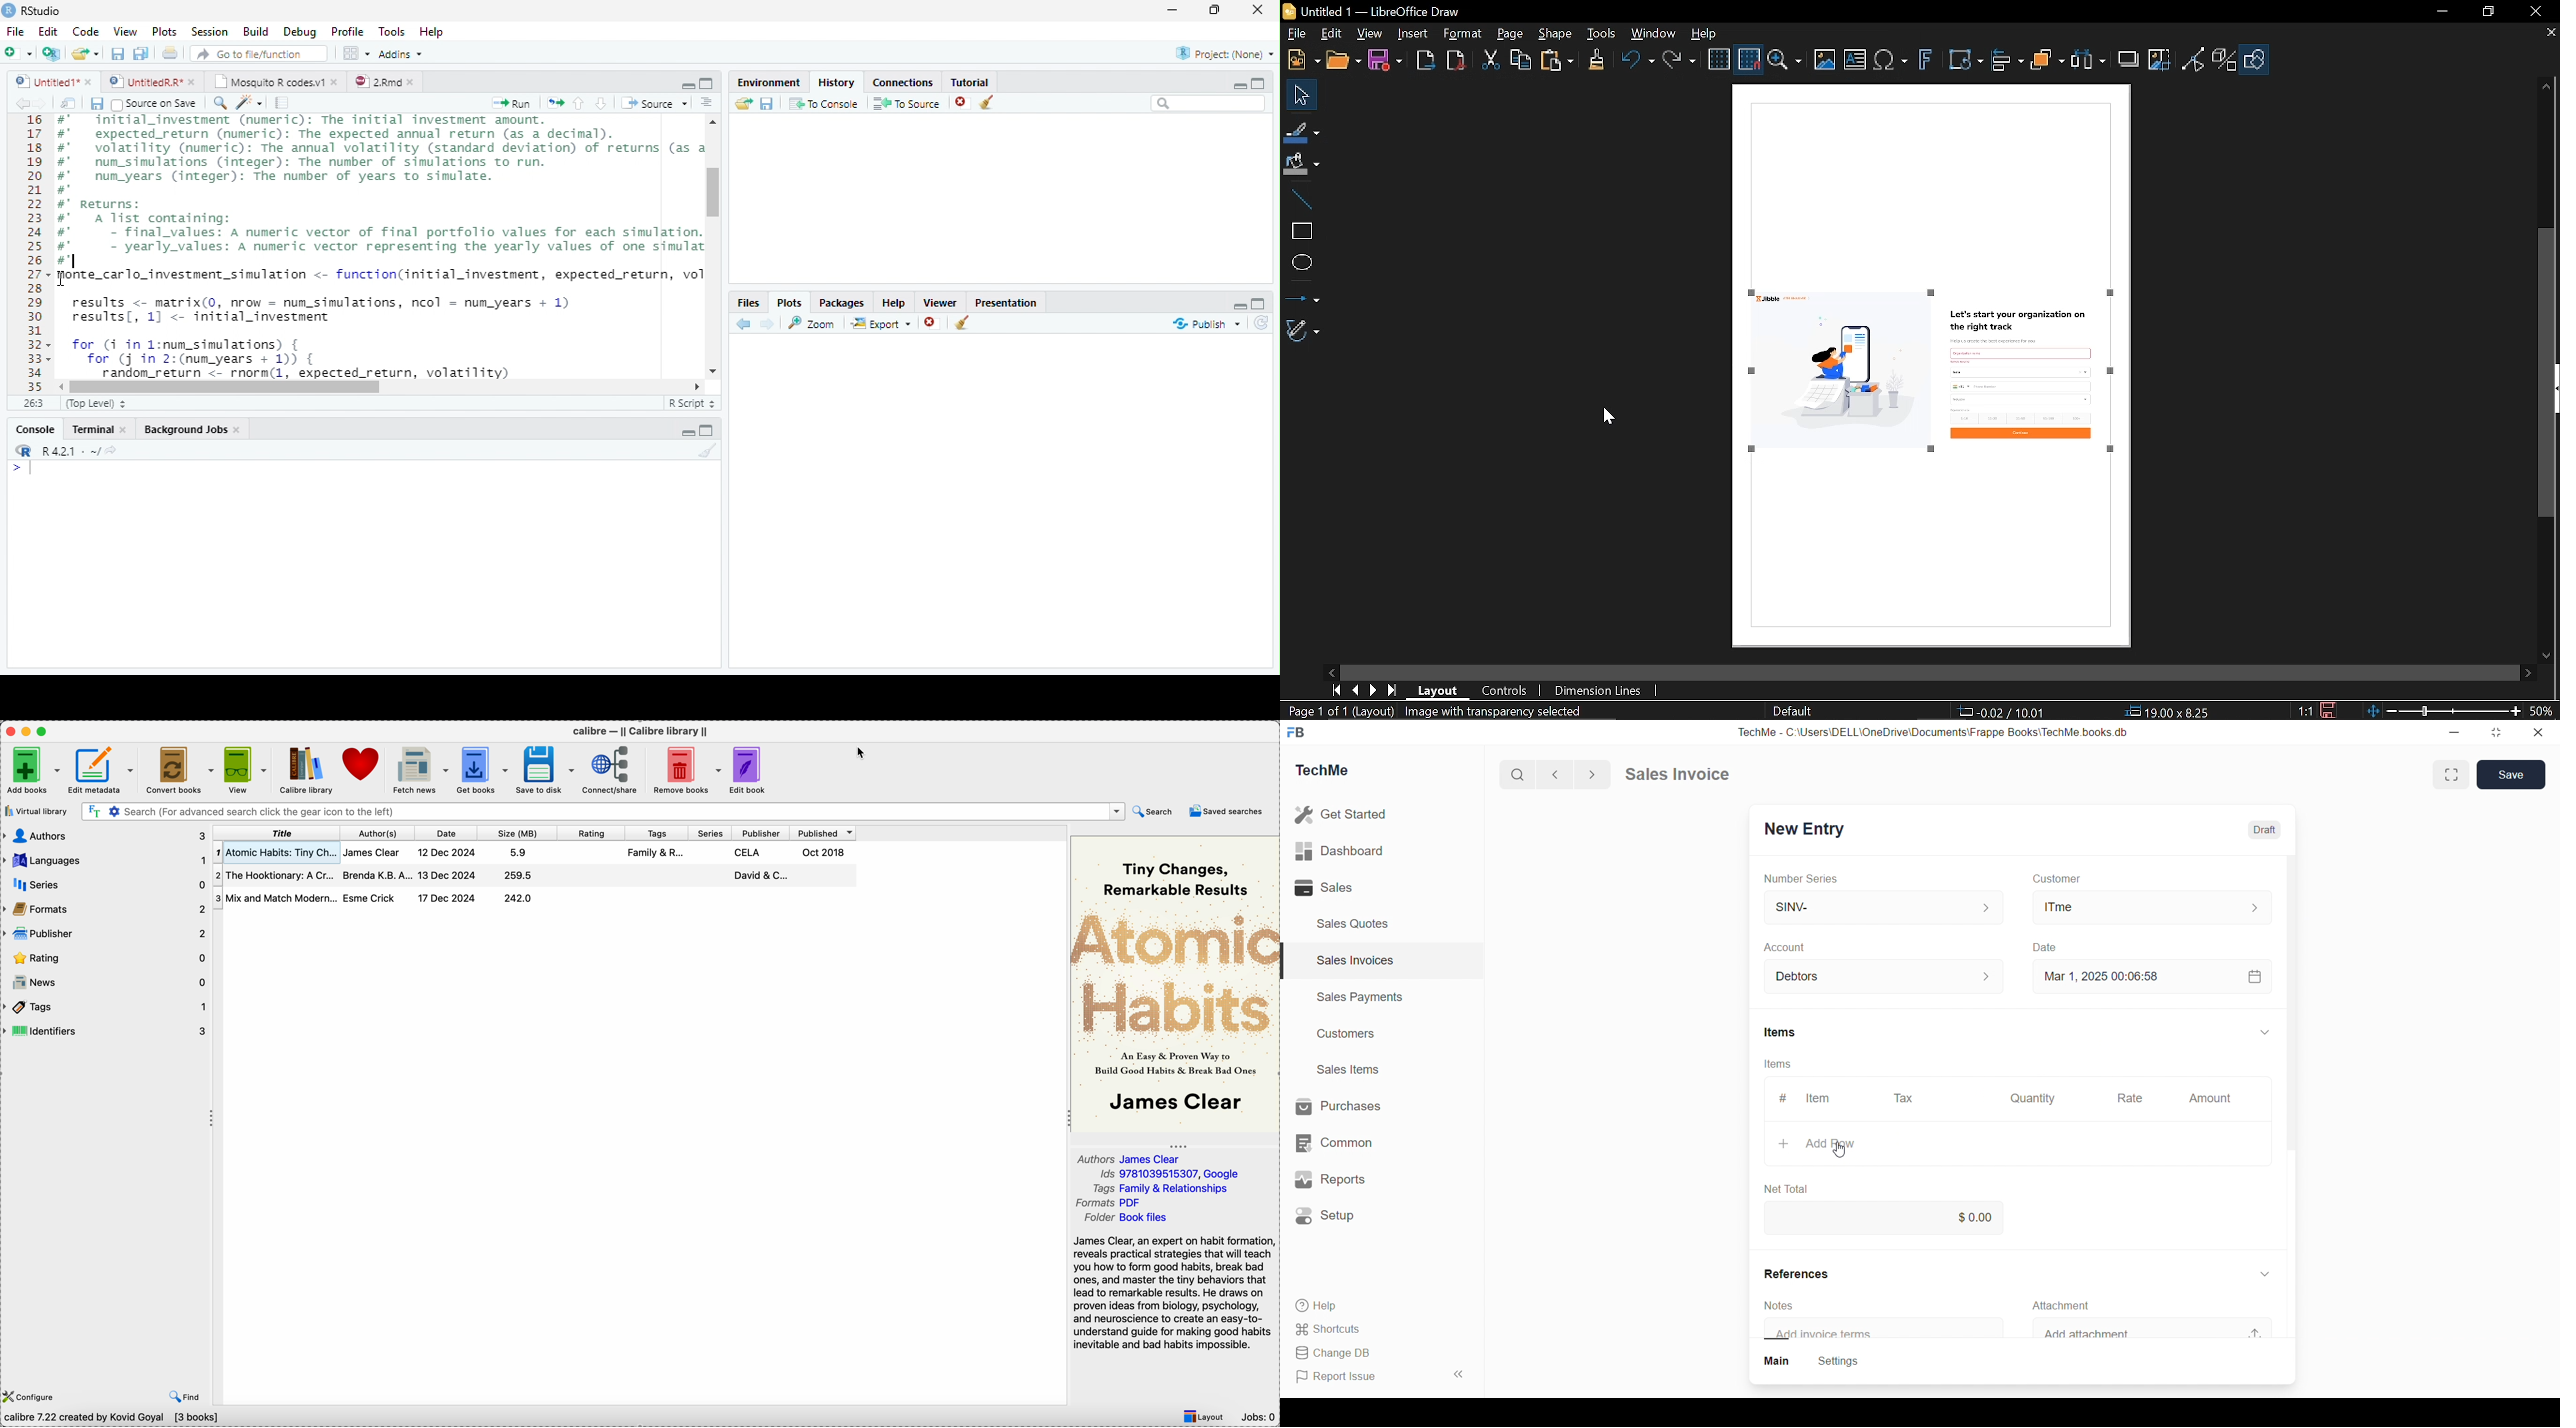  What do you see at coordinates (1302, 295) in the screenshot?
I see `Lines and arrows` at bounding box center [1302, 295].